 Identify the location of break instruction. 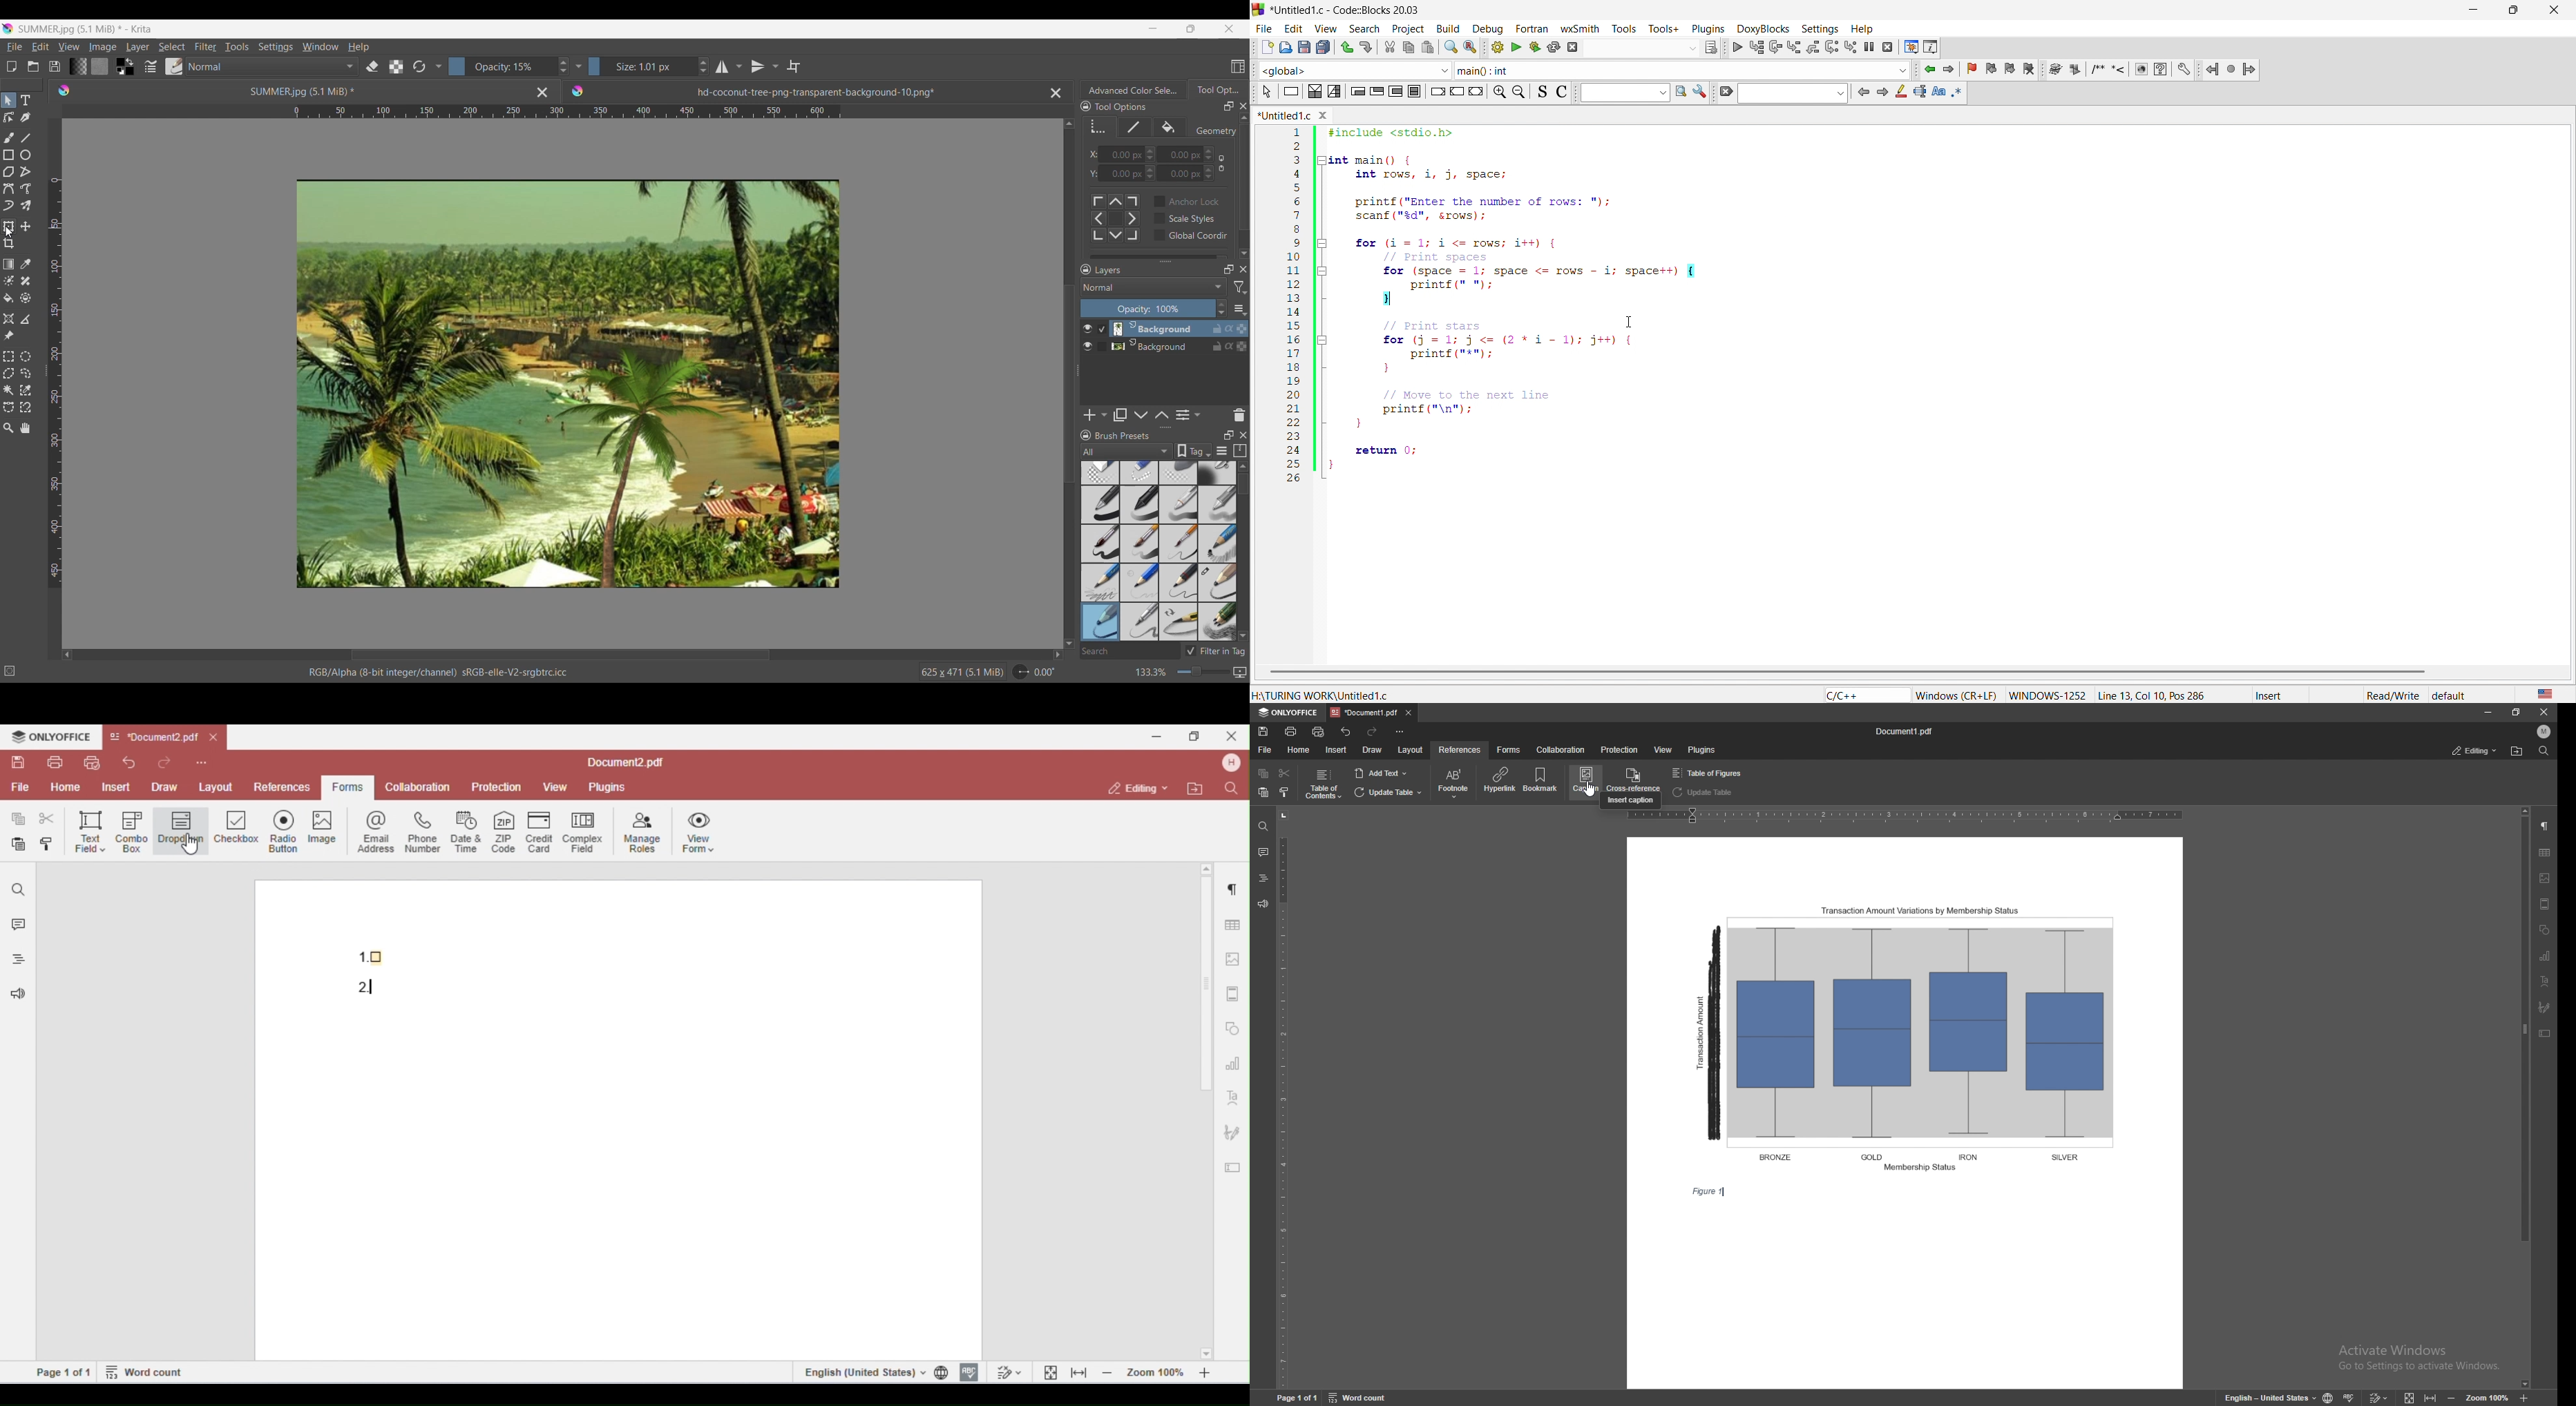
(1437, 91).